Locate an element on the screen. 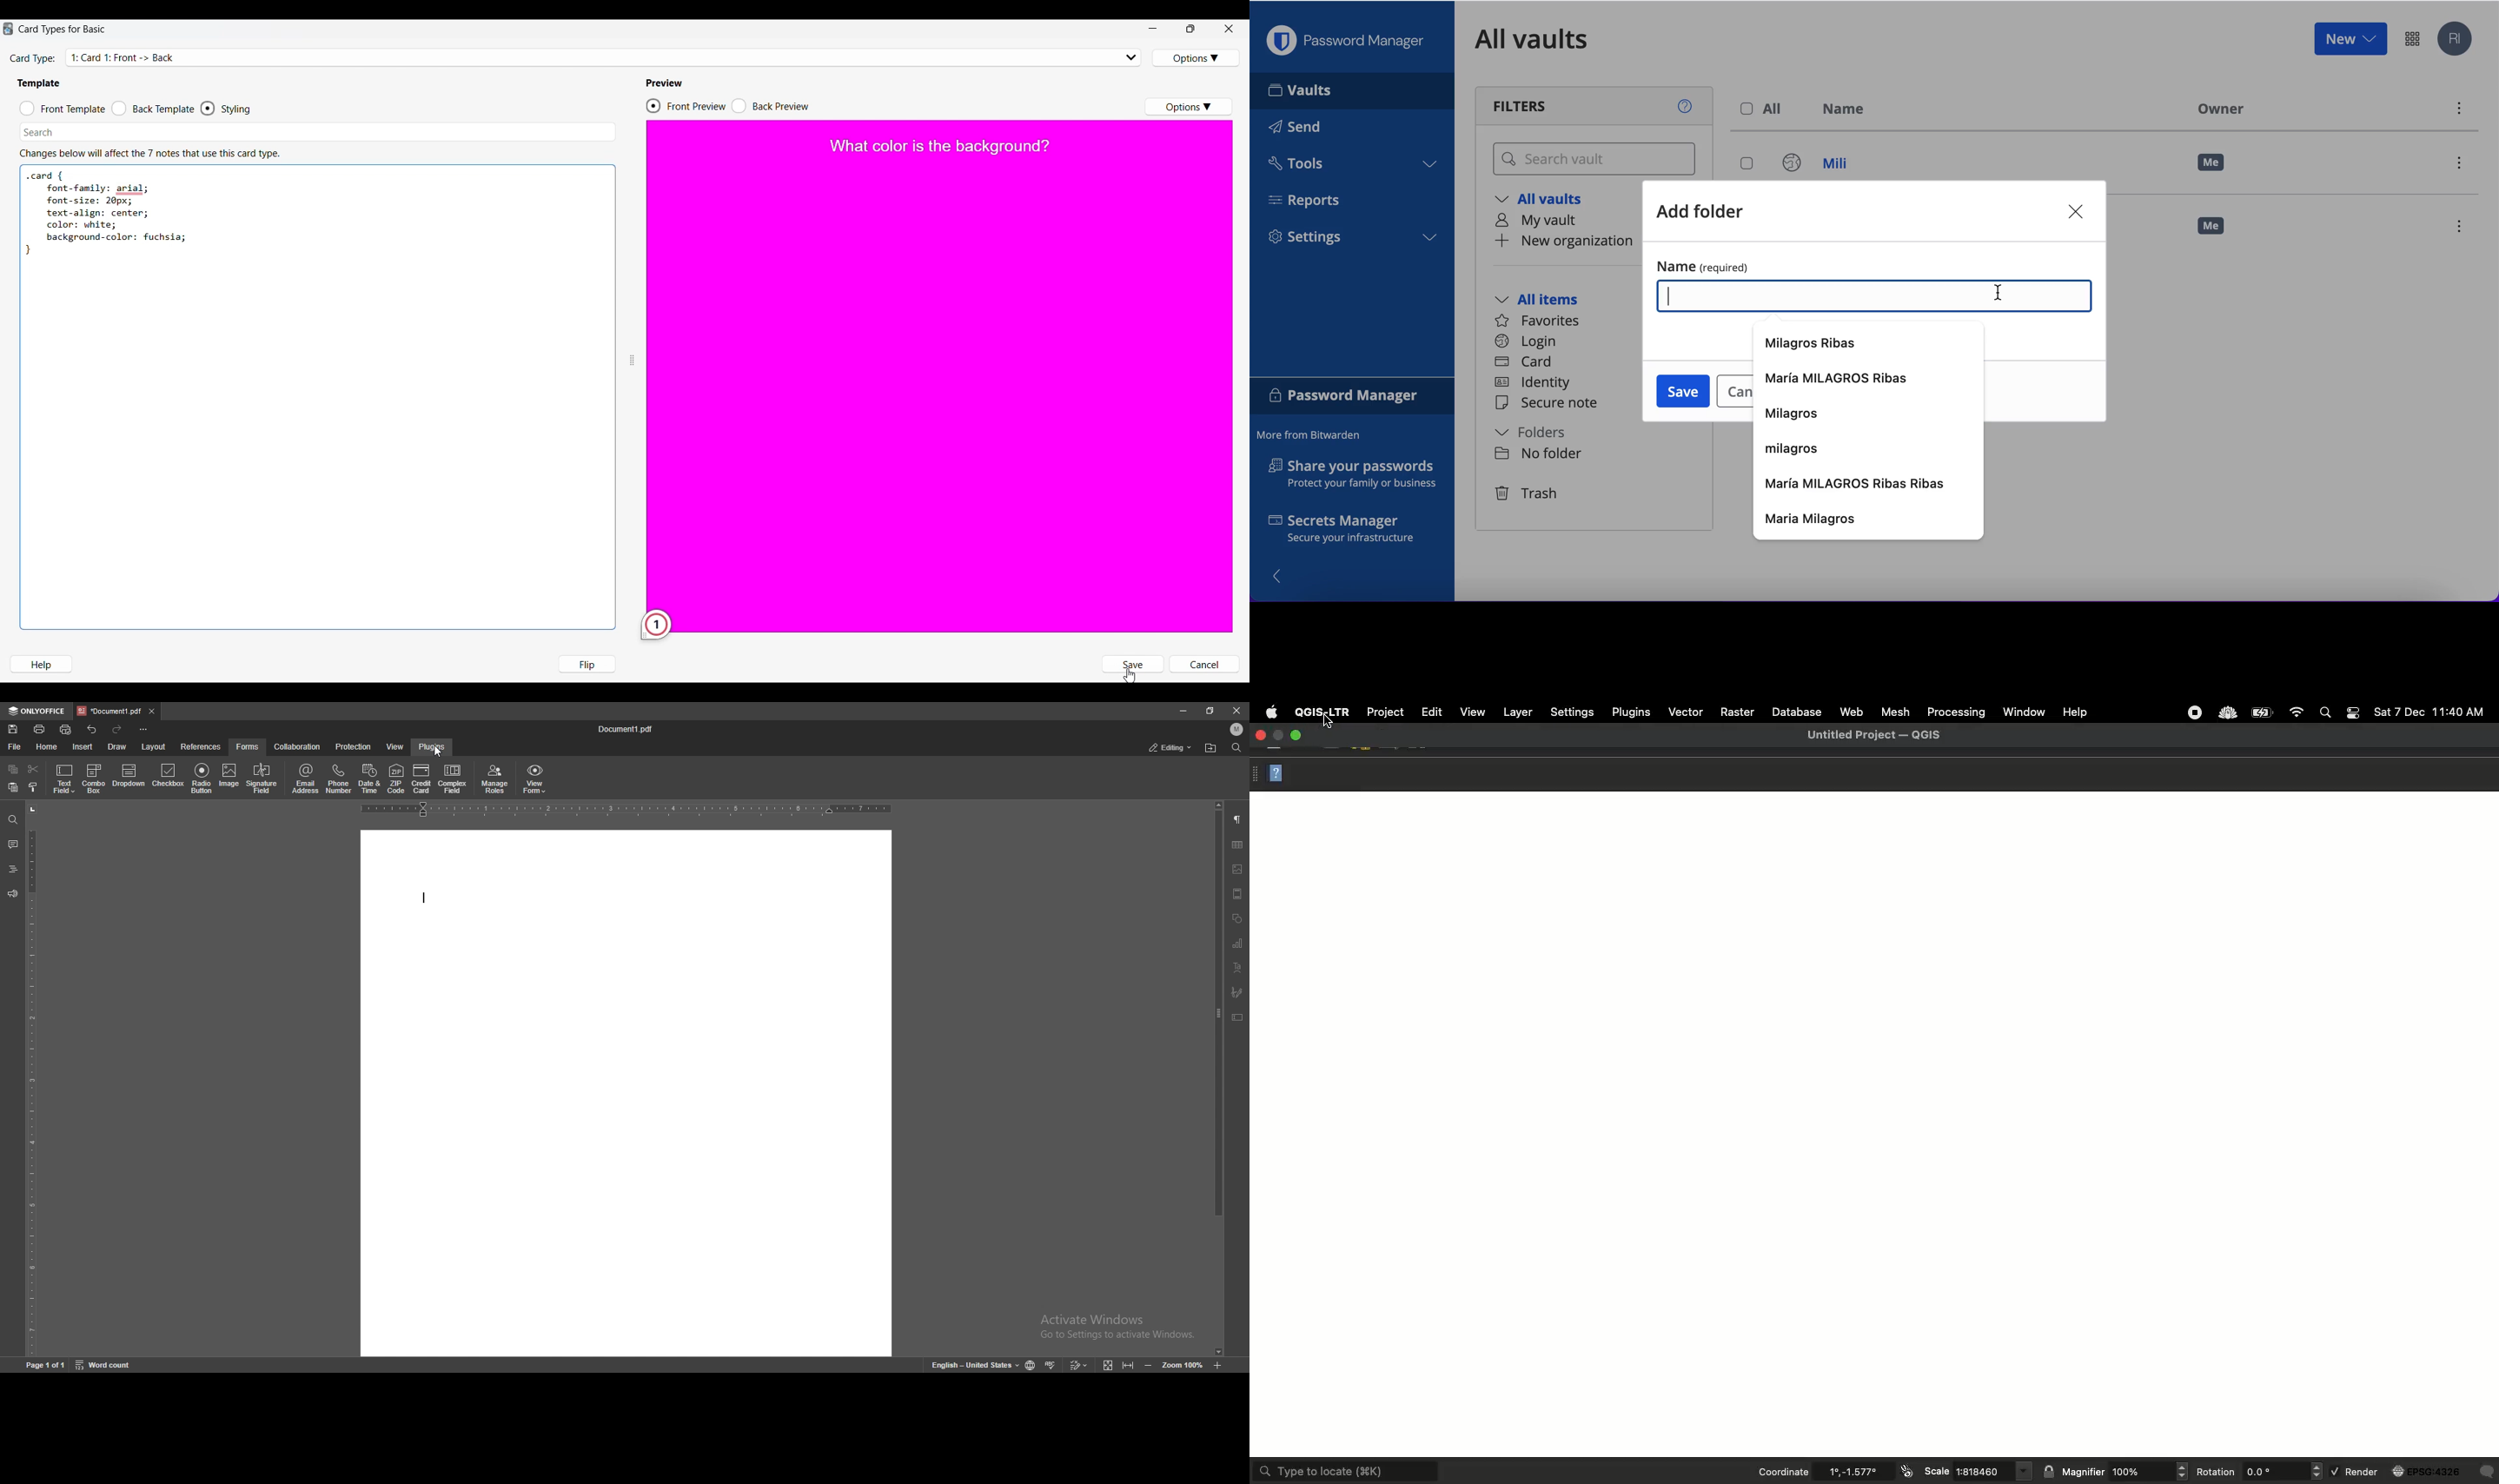  Untitled is located at coordinates (1880, 738).